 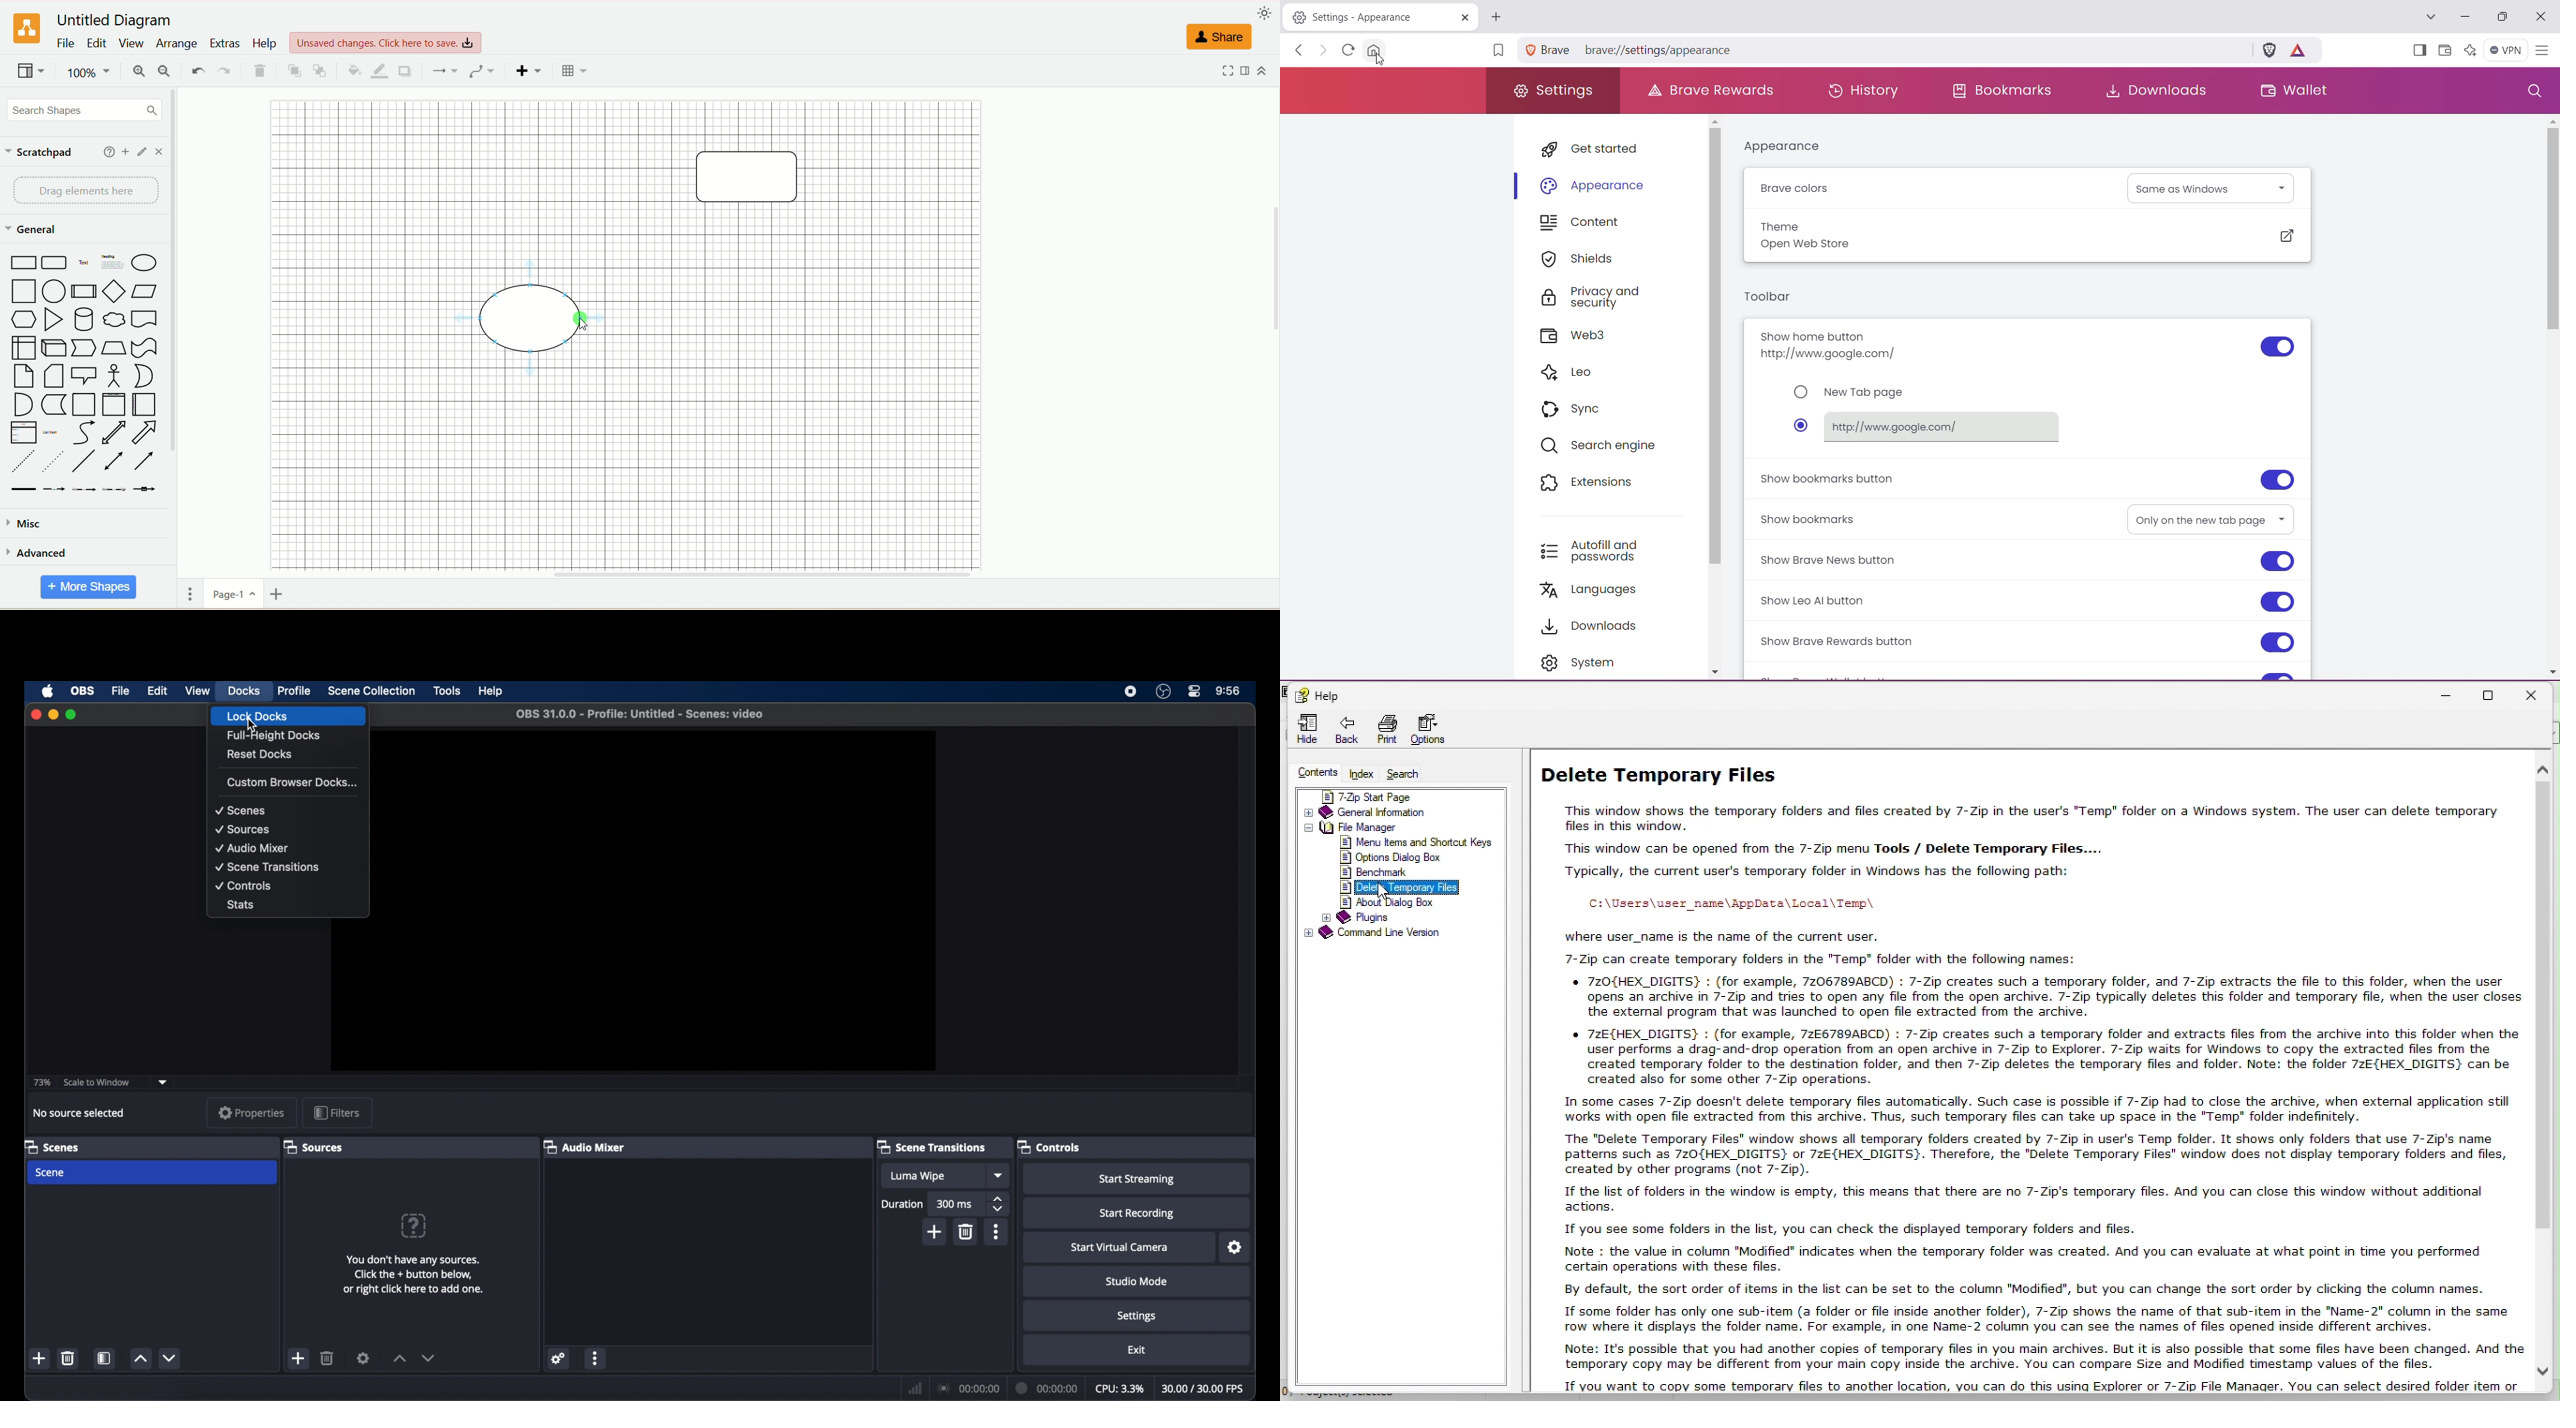 I want to click on Downloads, so click(x=2152, y=90).